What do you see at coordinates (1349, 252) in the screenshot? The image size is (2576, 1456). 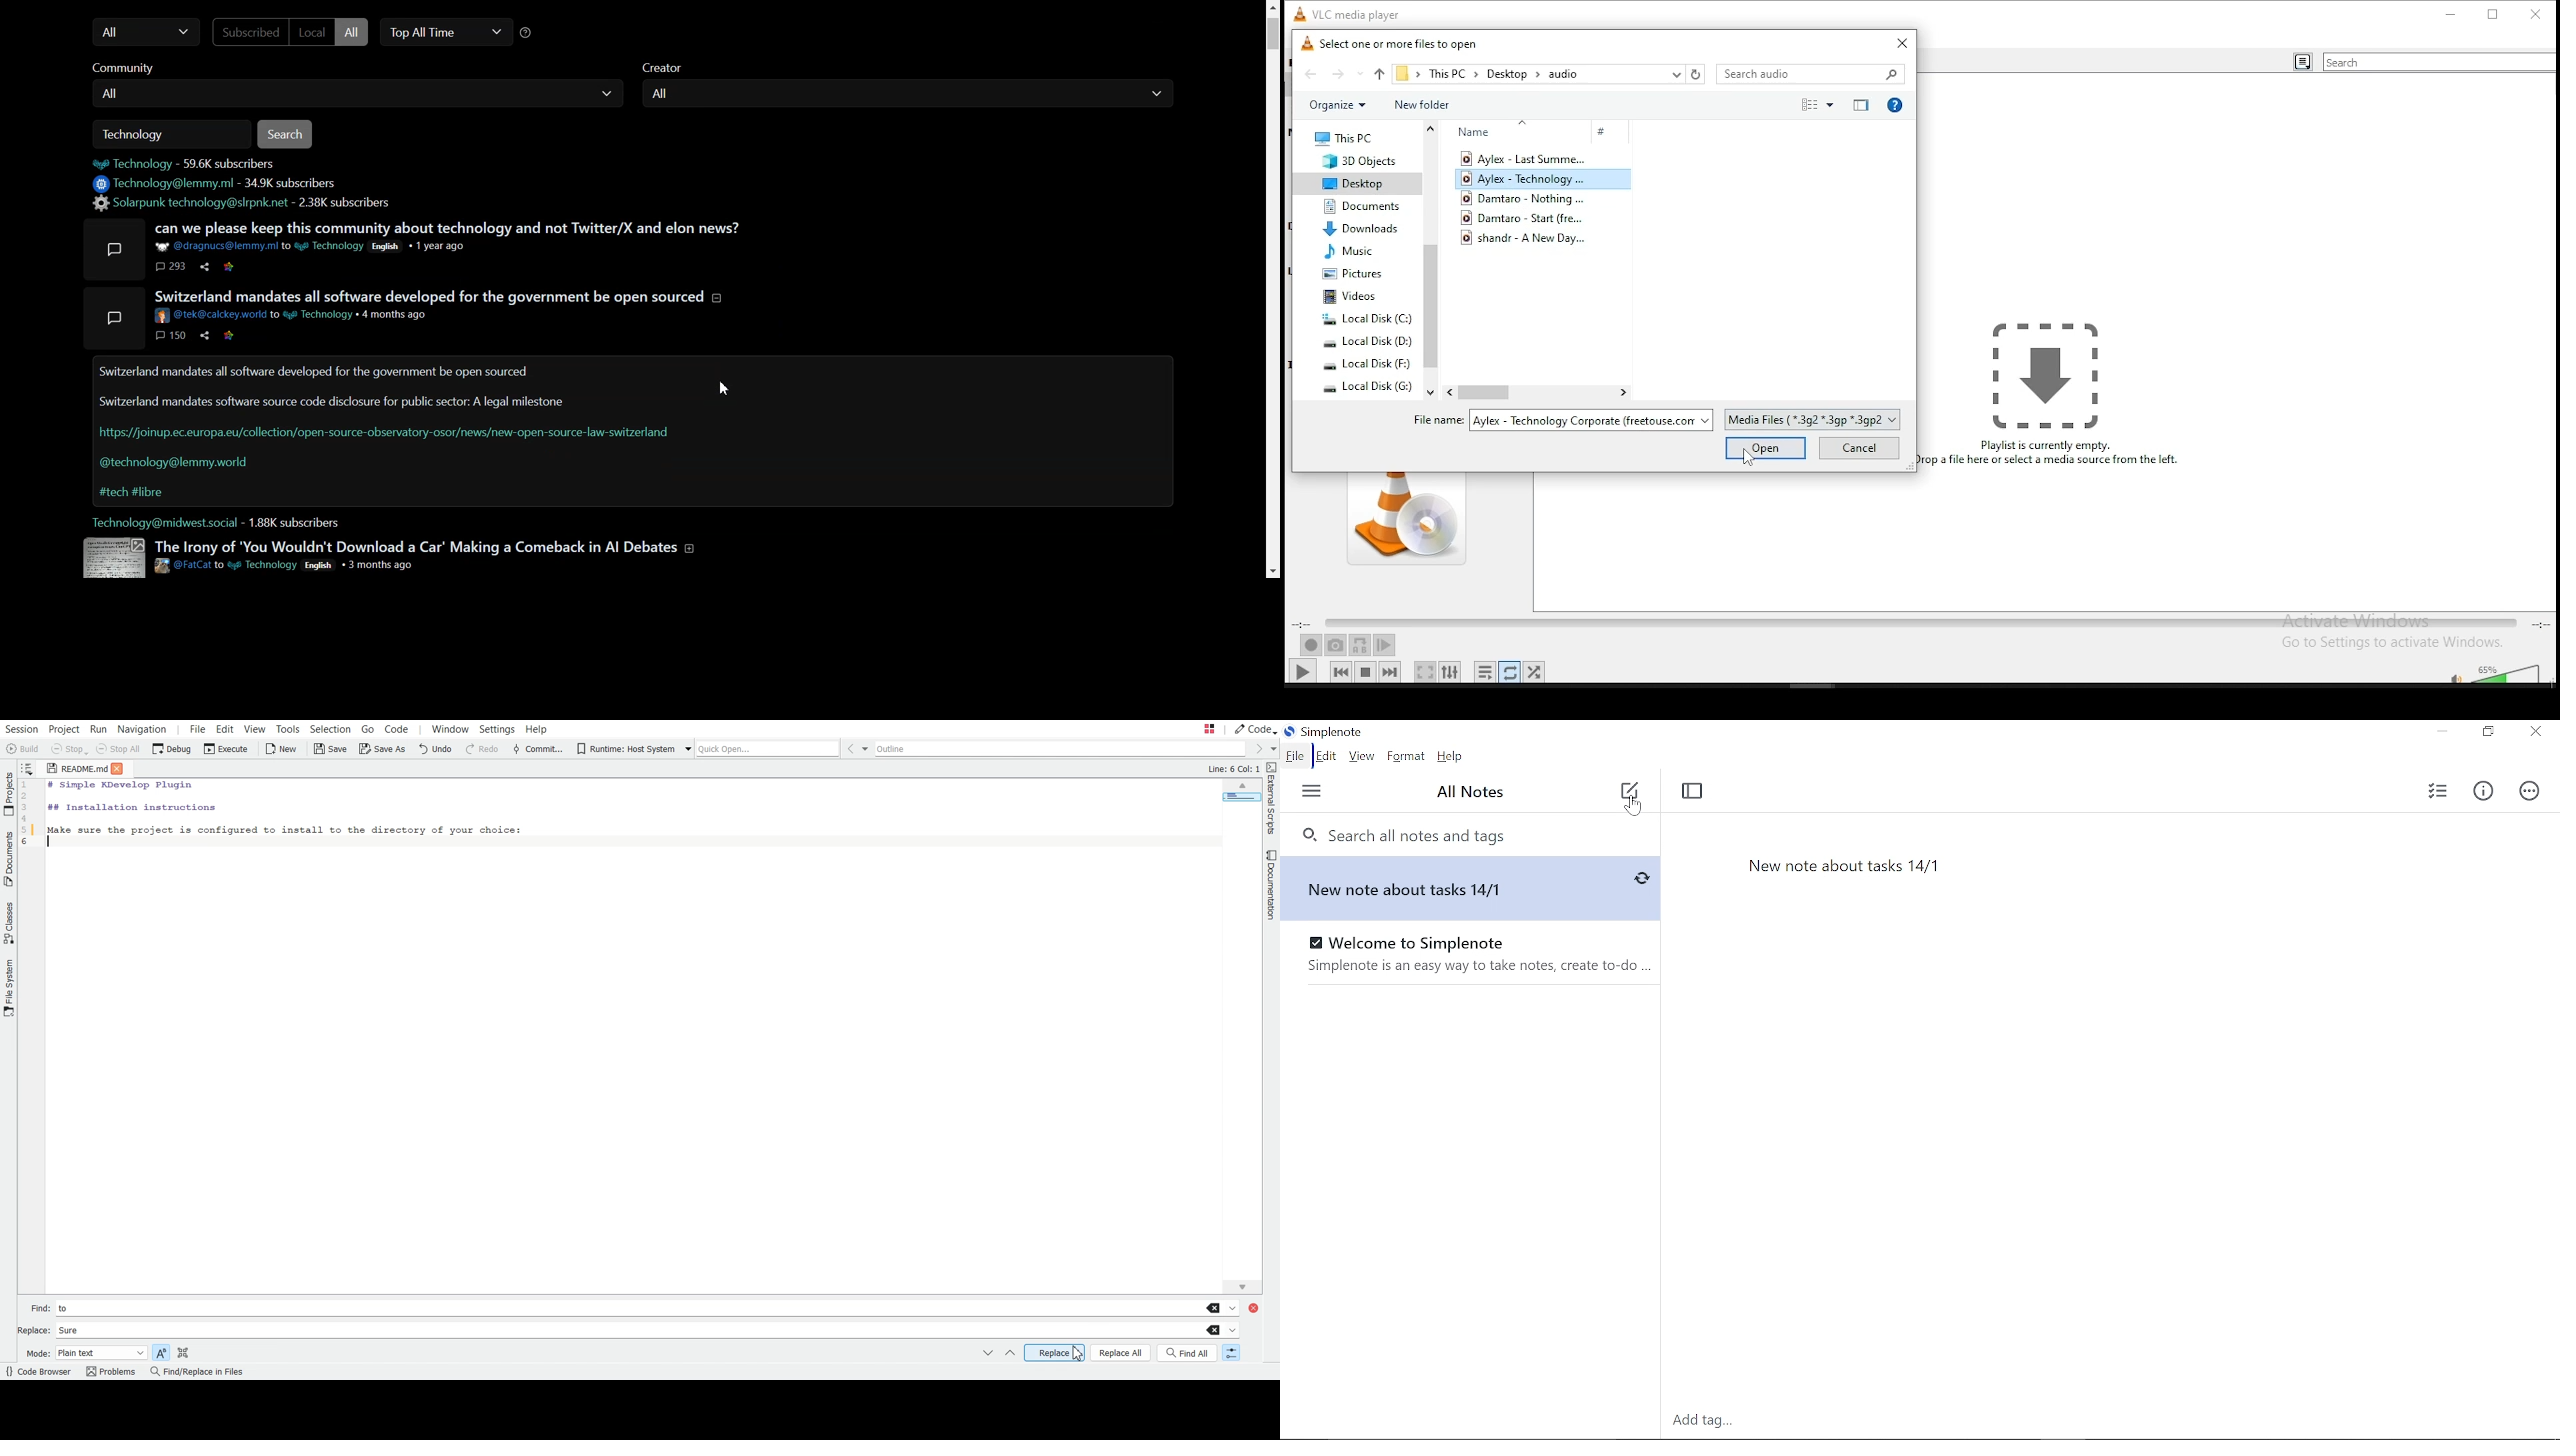 I see `music` at bounding box center [1349, 252].